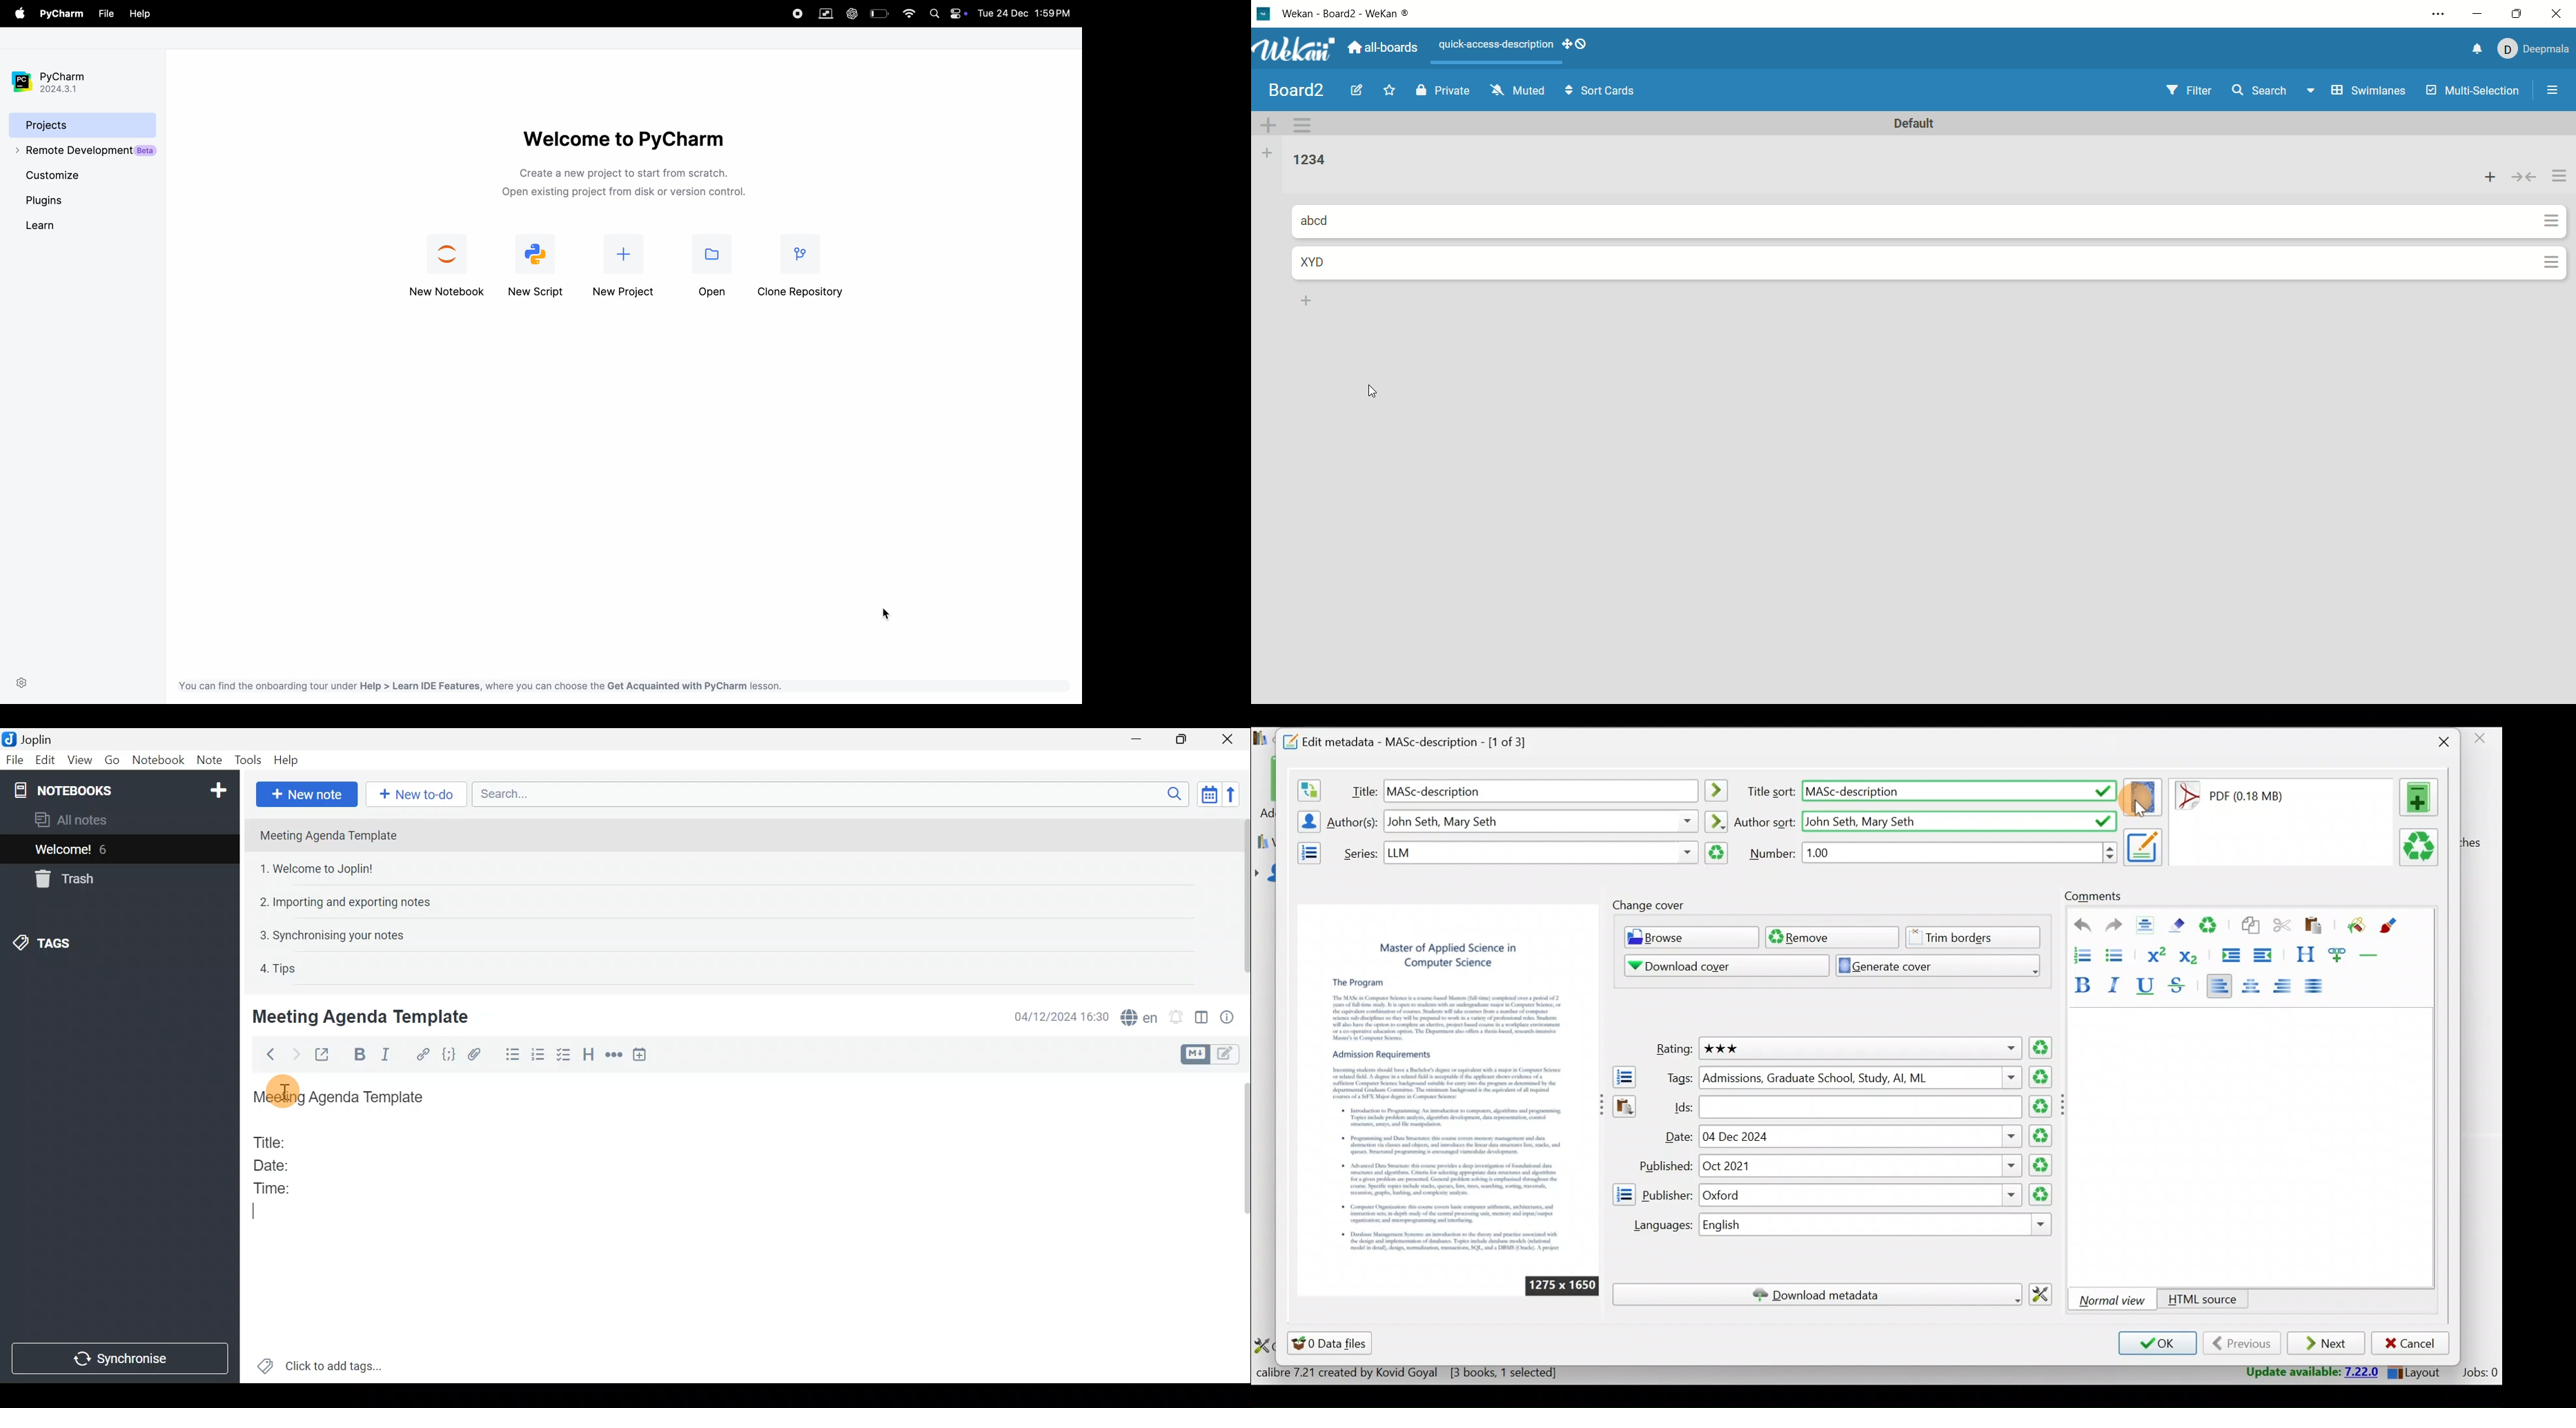 The height and width of the screenshot is (1428, 2576). What do you see at coordinates (1978, 936) in the screenshot?
I see `Trim borders` at bounding box center [1978, 936].